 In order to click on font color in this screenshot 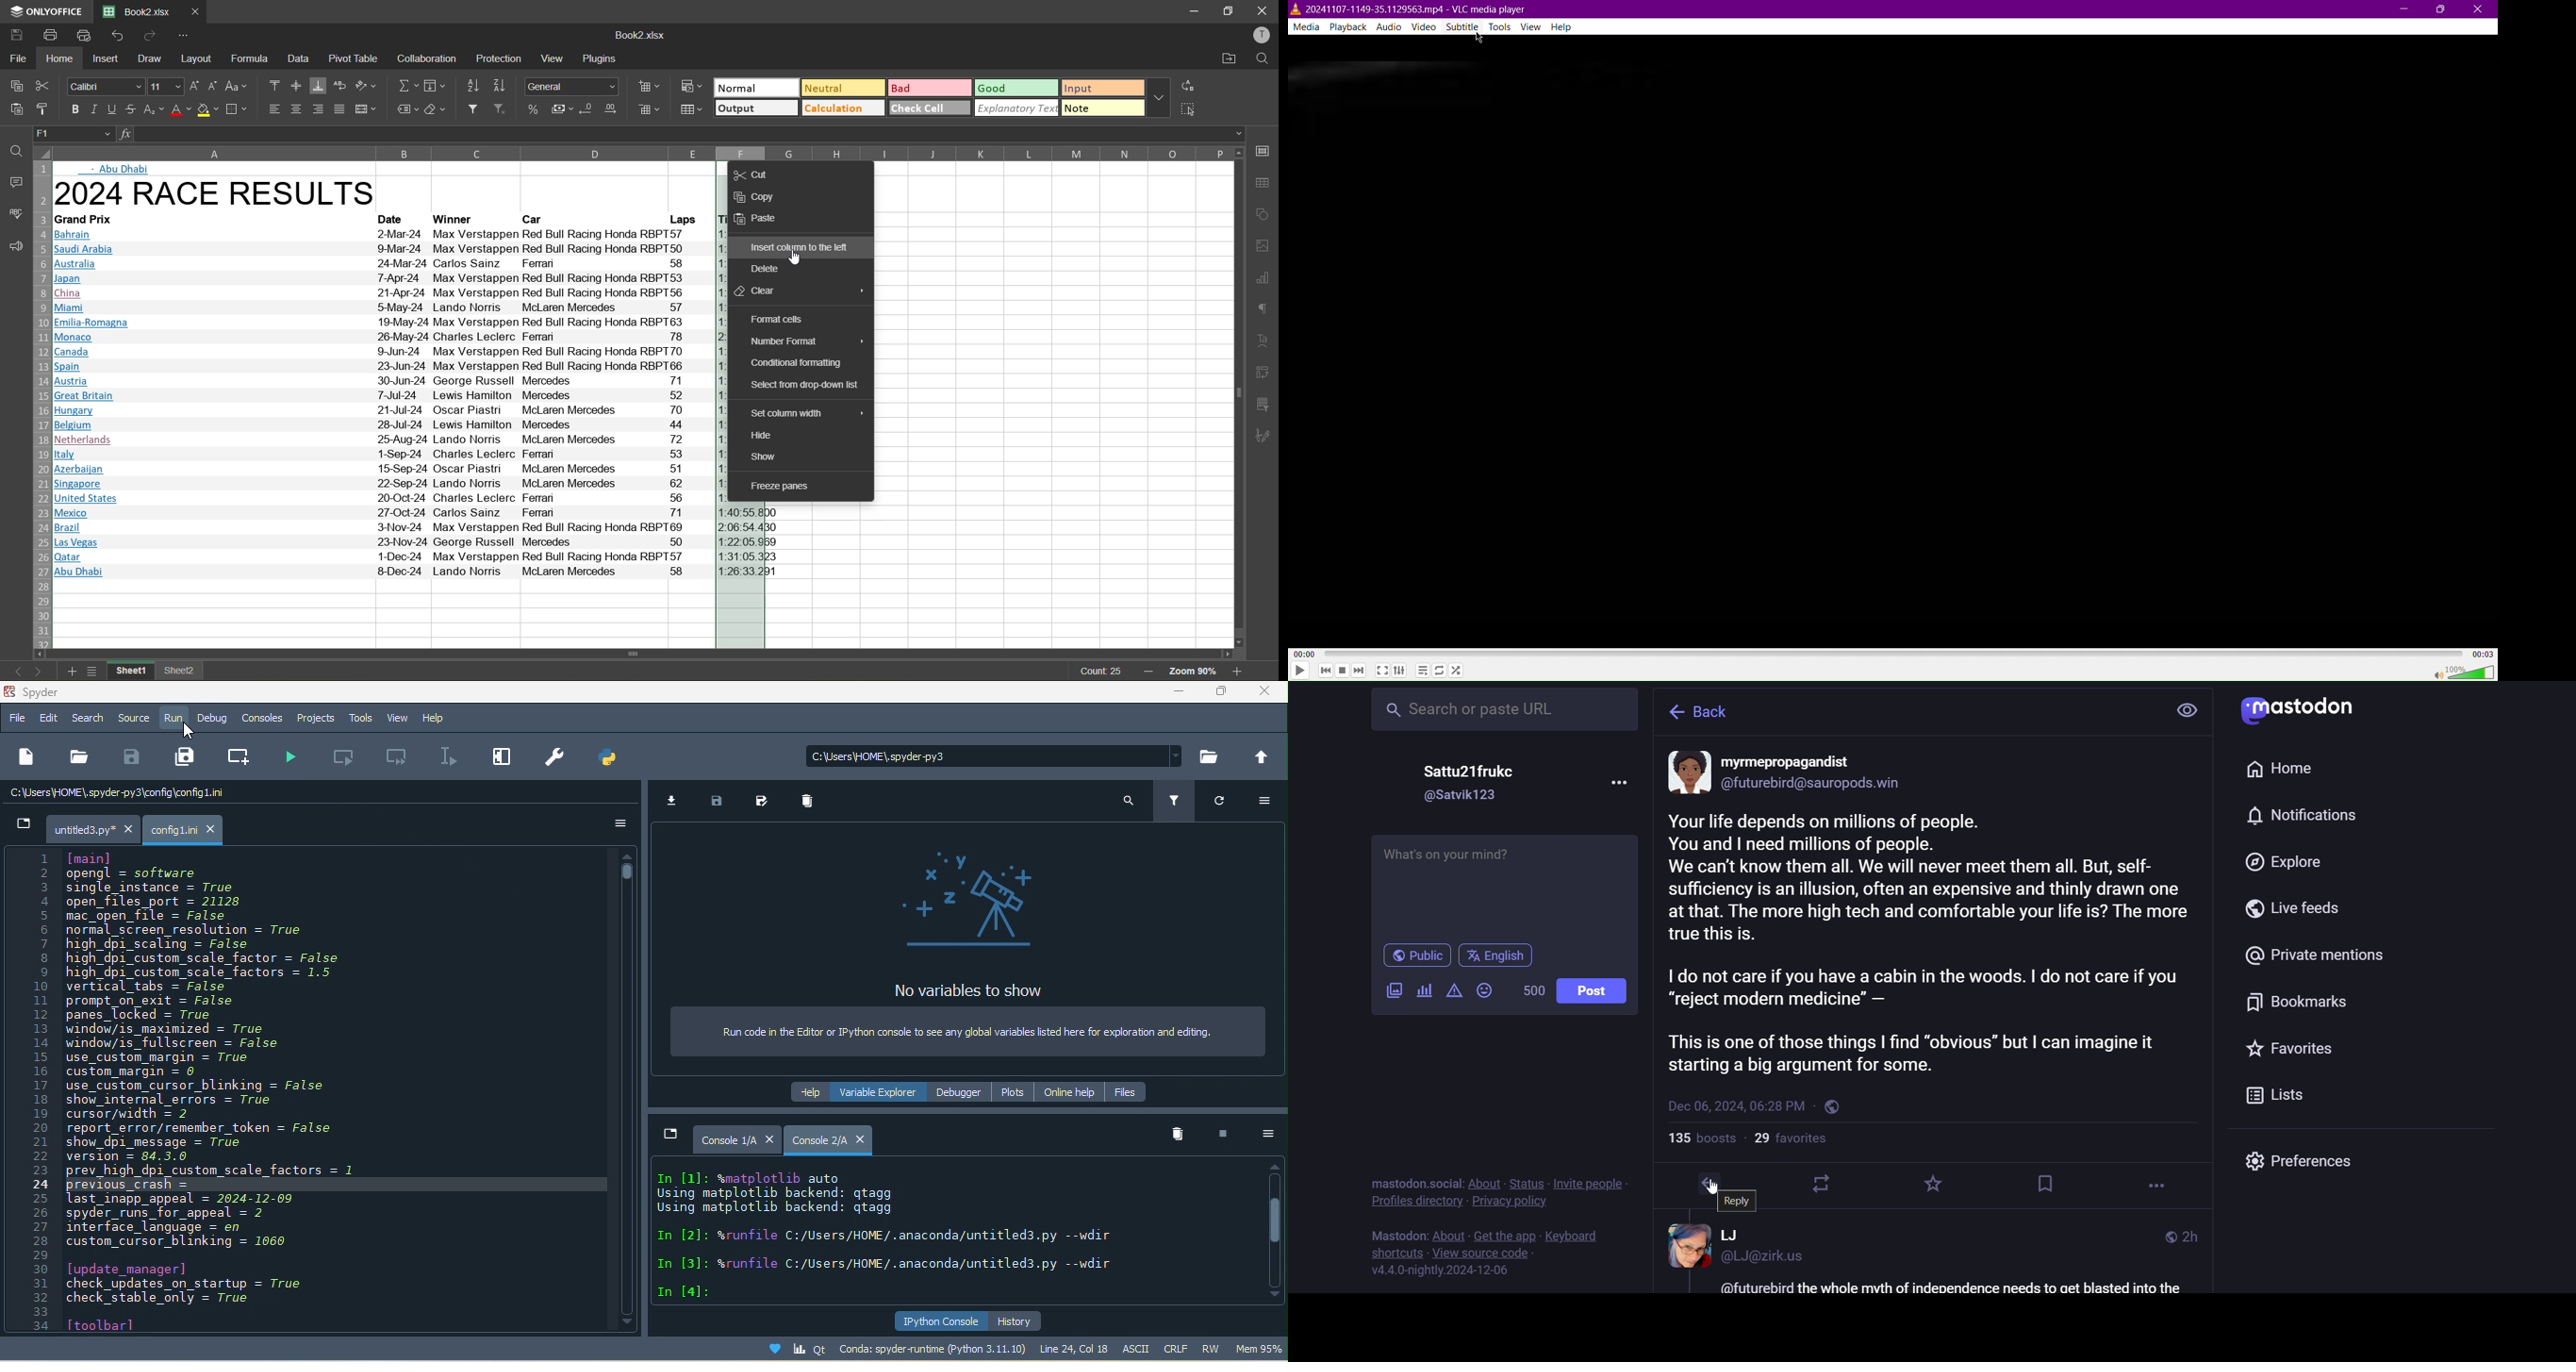, I will do `click(181, 109)`.